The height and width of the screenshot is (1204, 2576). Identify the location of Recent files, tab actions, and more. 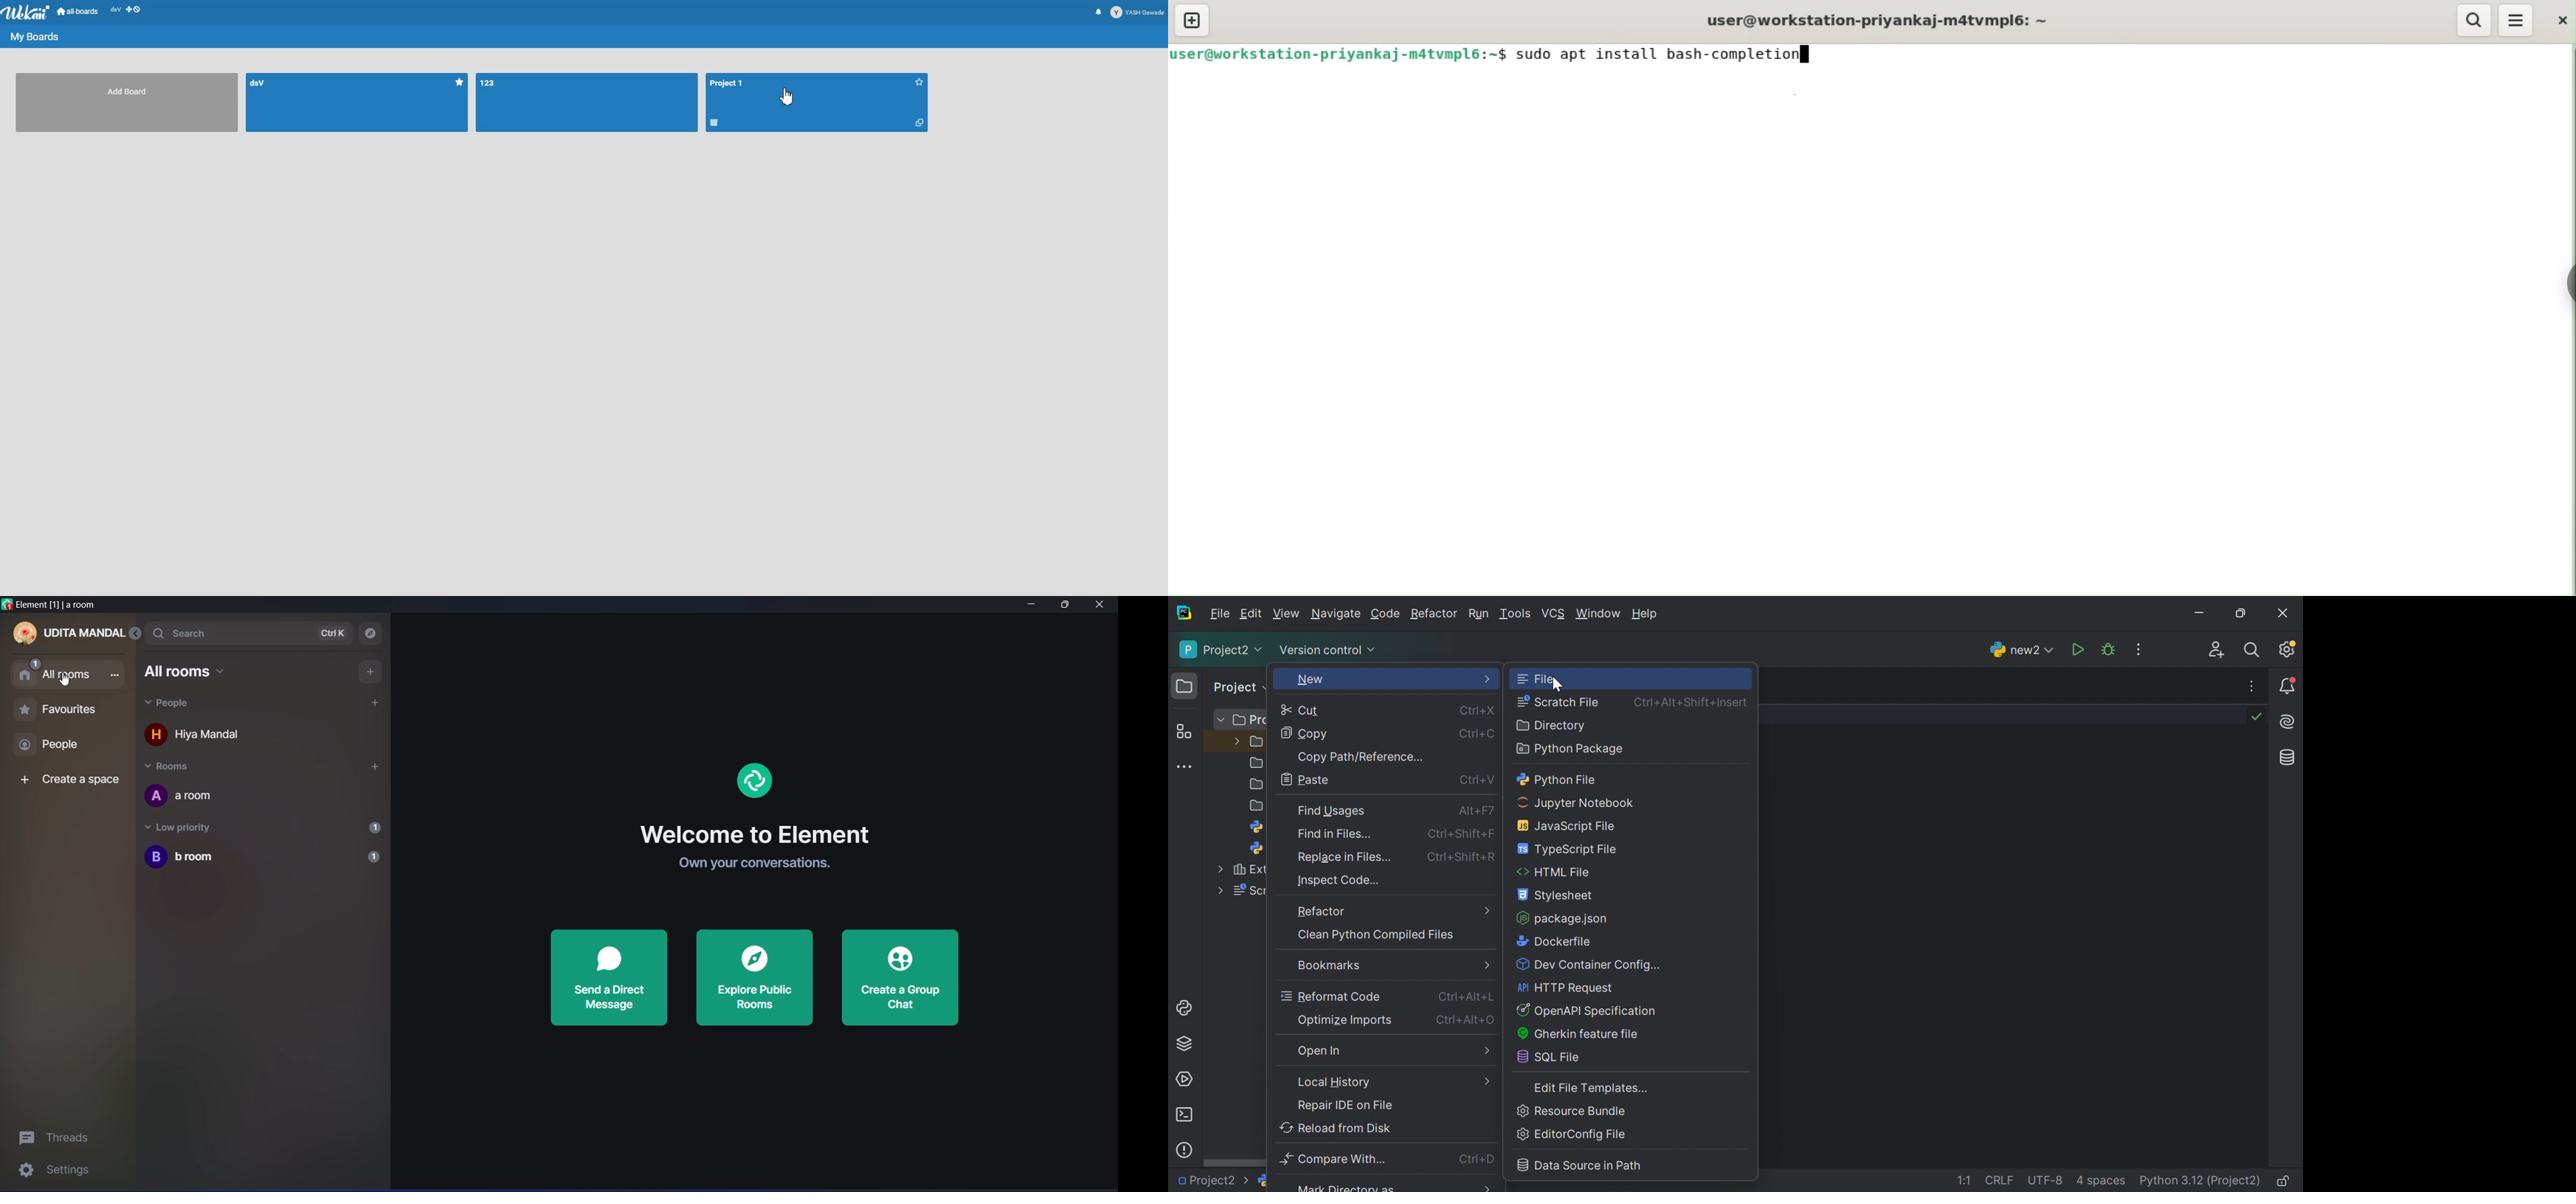
(2253, 686).